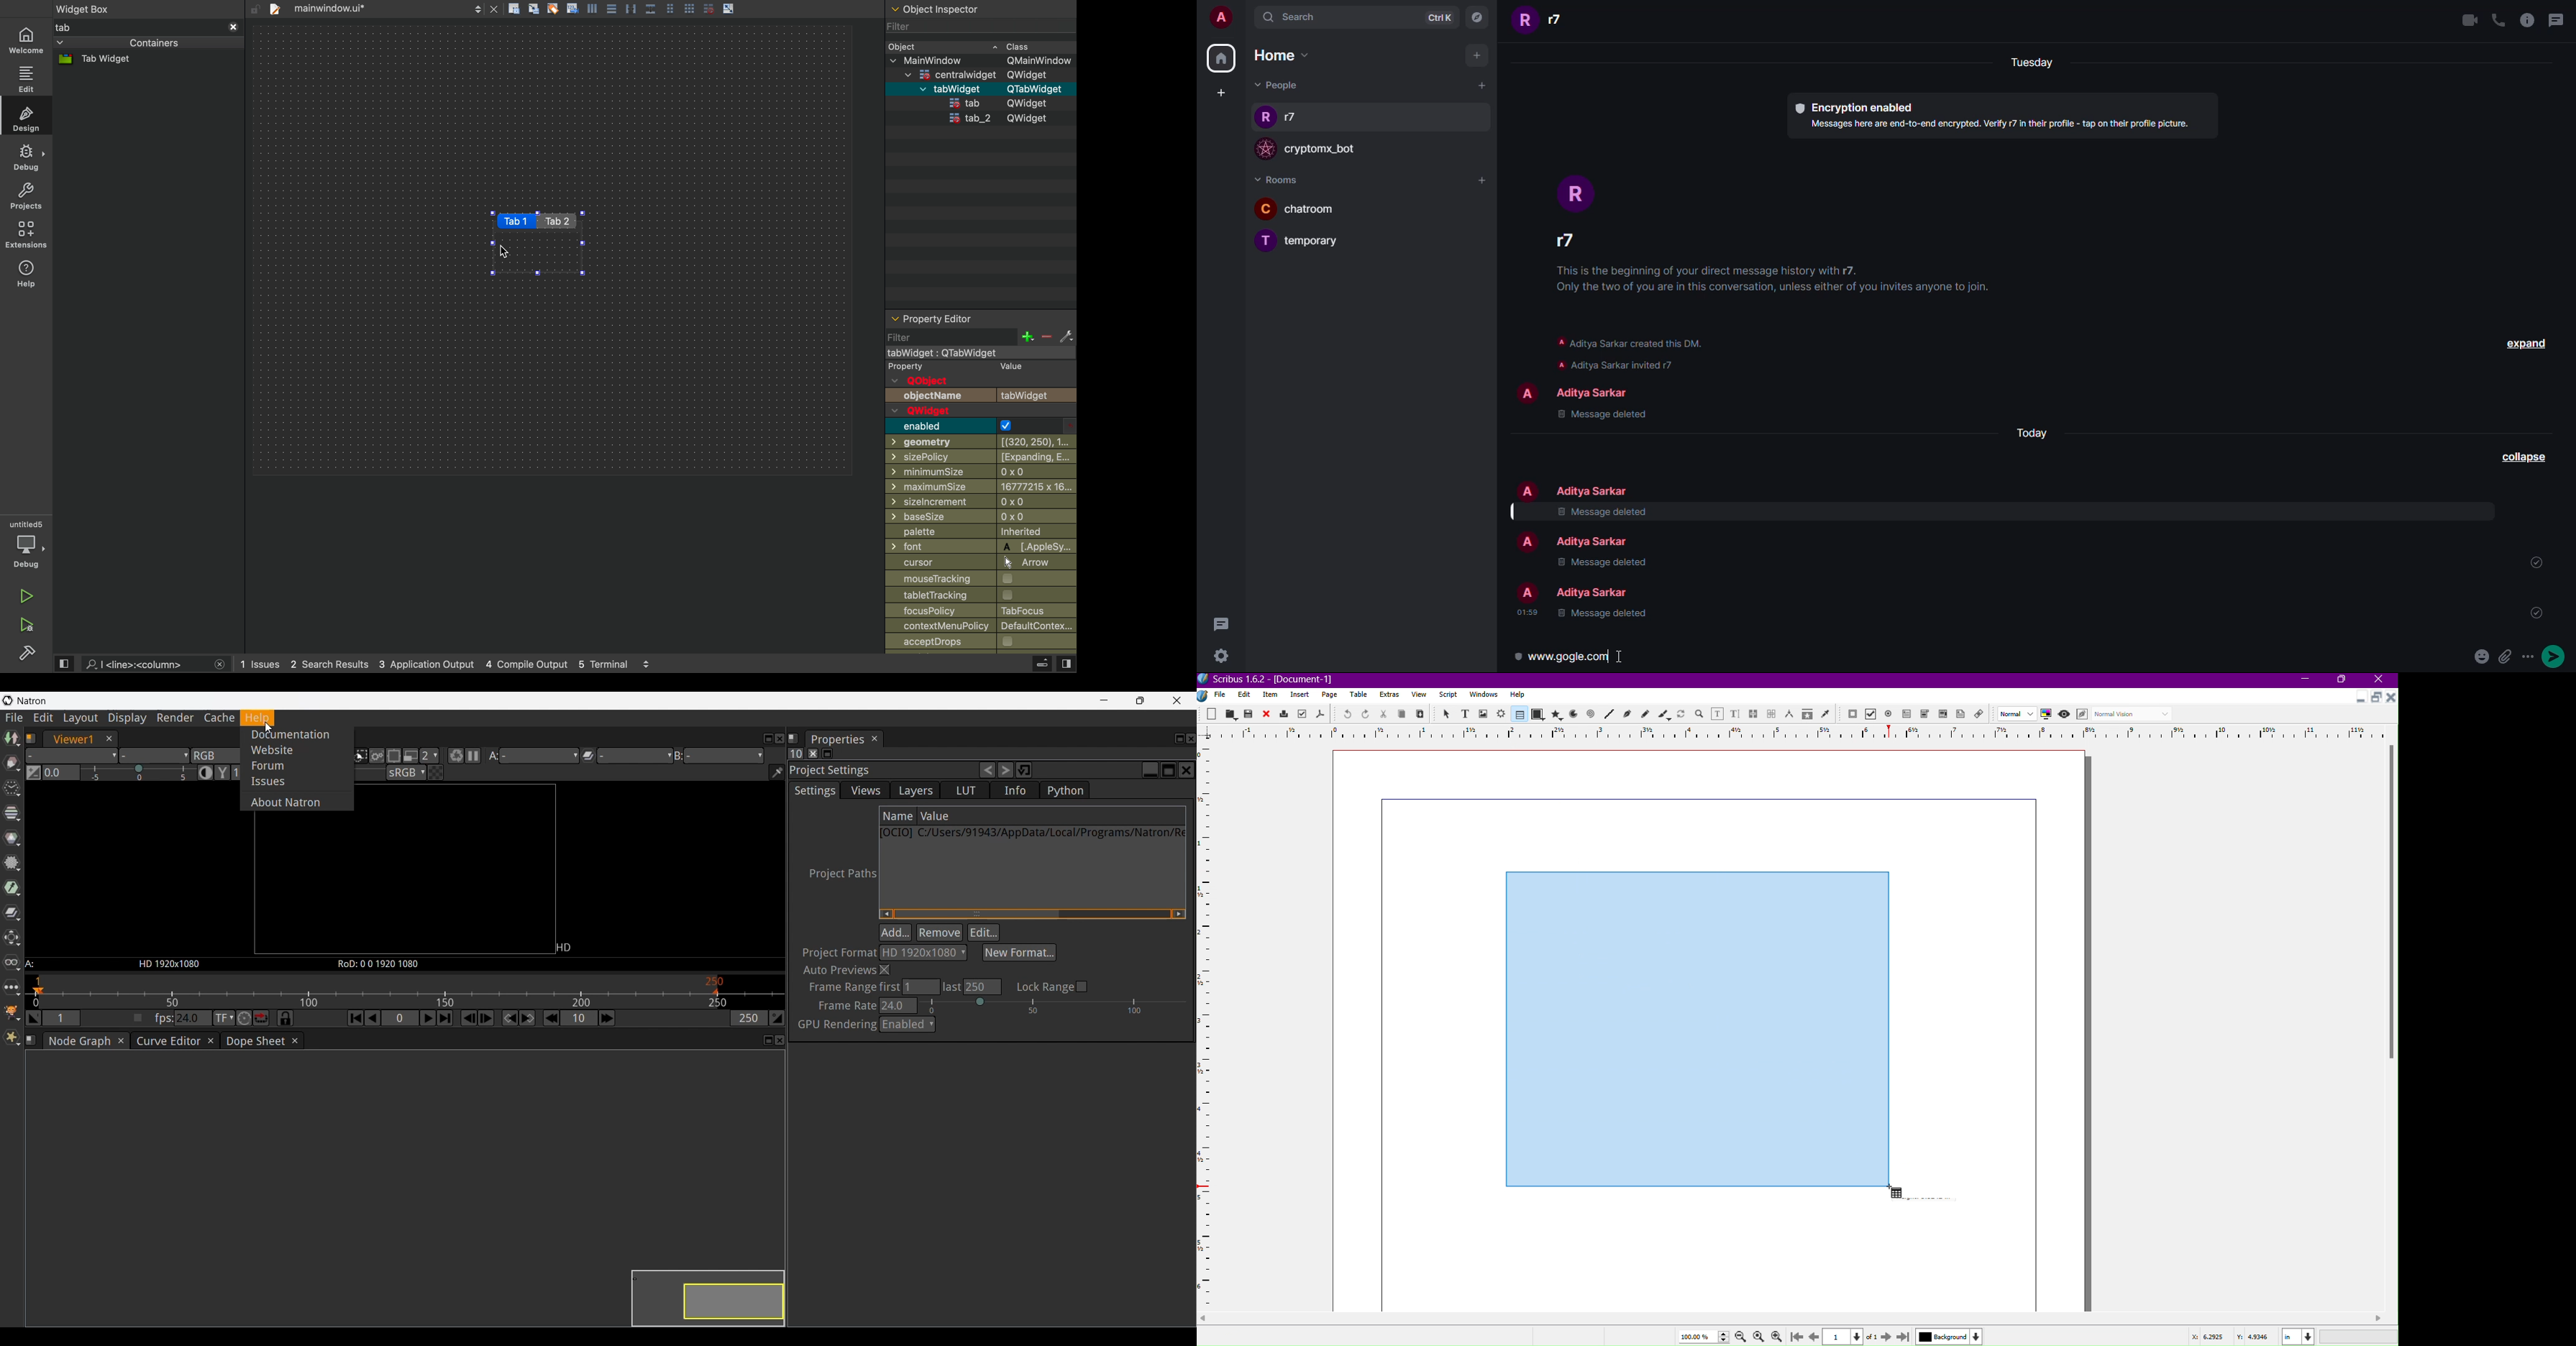 The width and height of the screenshot is (2576, 1372). Describe the element at coordinates (631, 8) in the screenshot. I see `distribute horizontally` at that location.